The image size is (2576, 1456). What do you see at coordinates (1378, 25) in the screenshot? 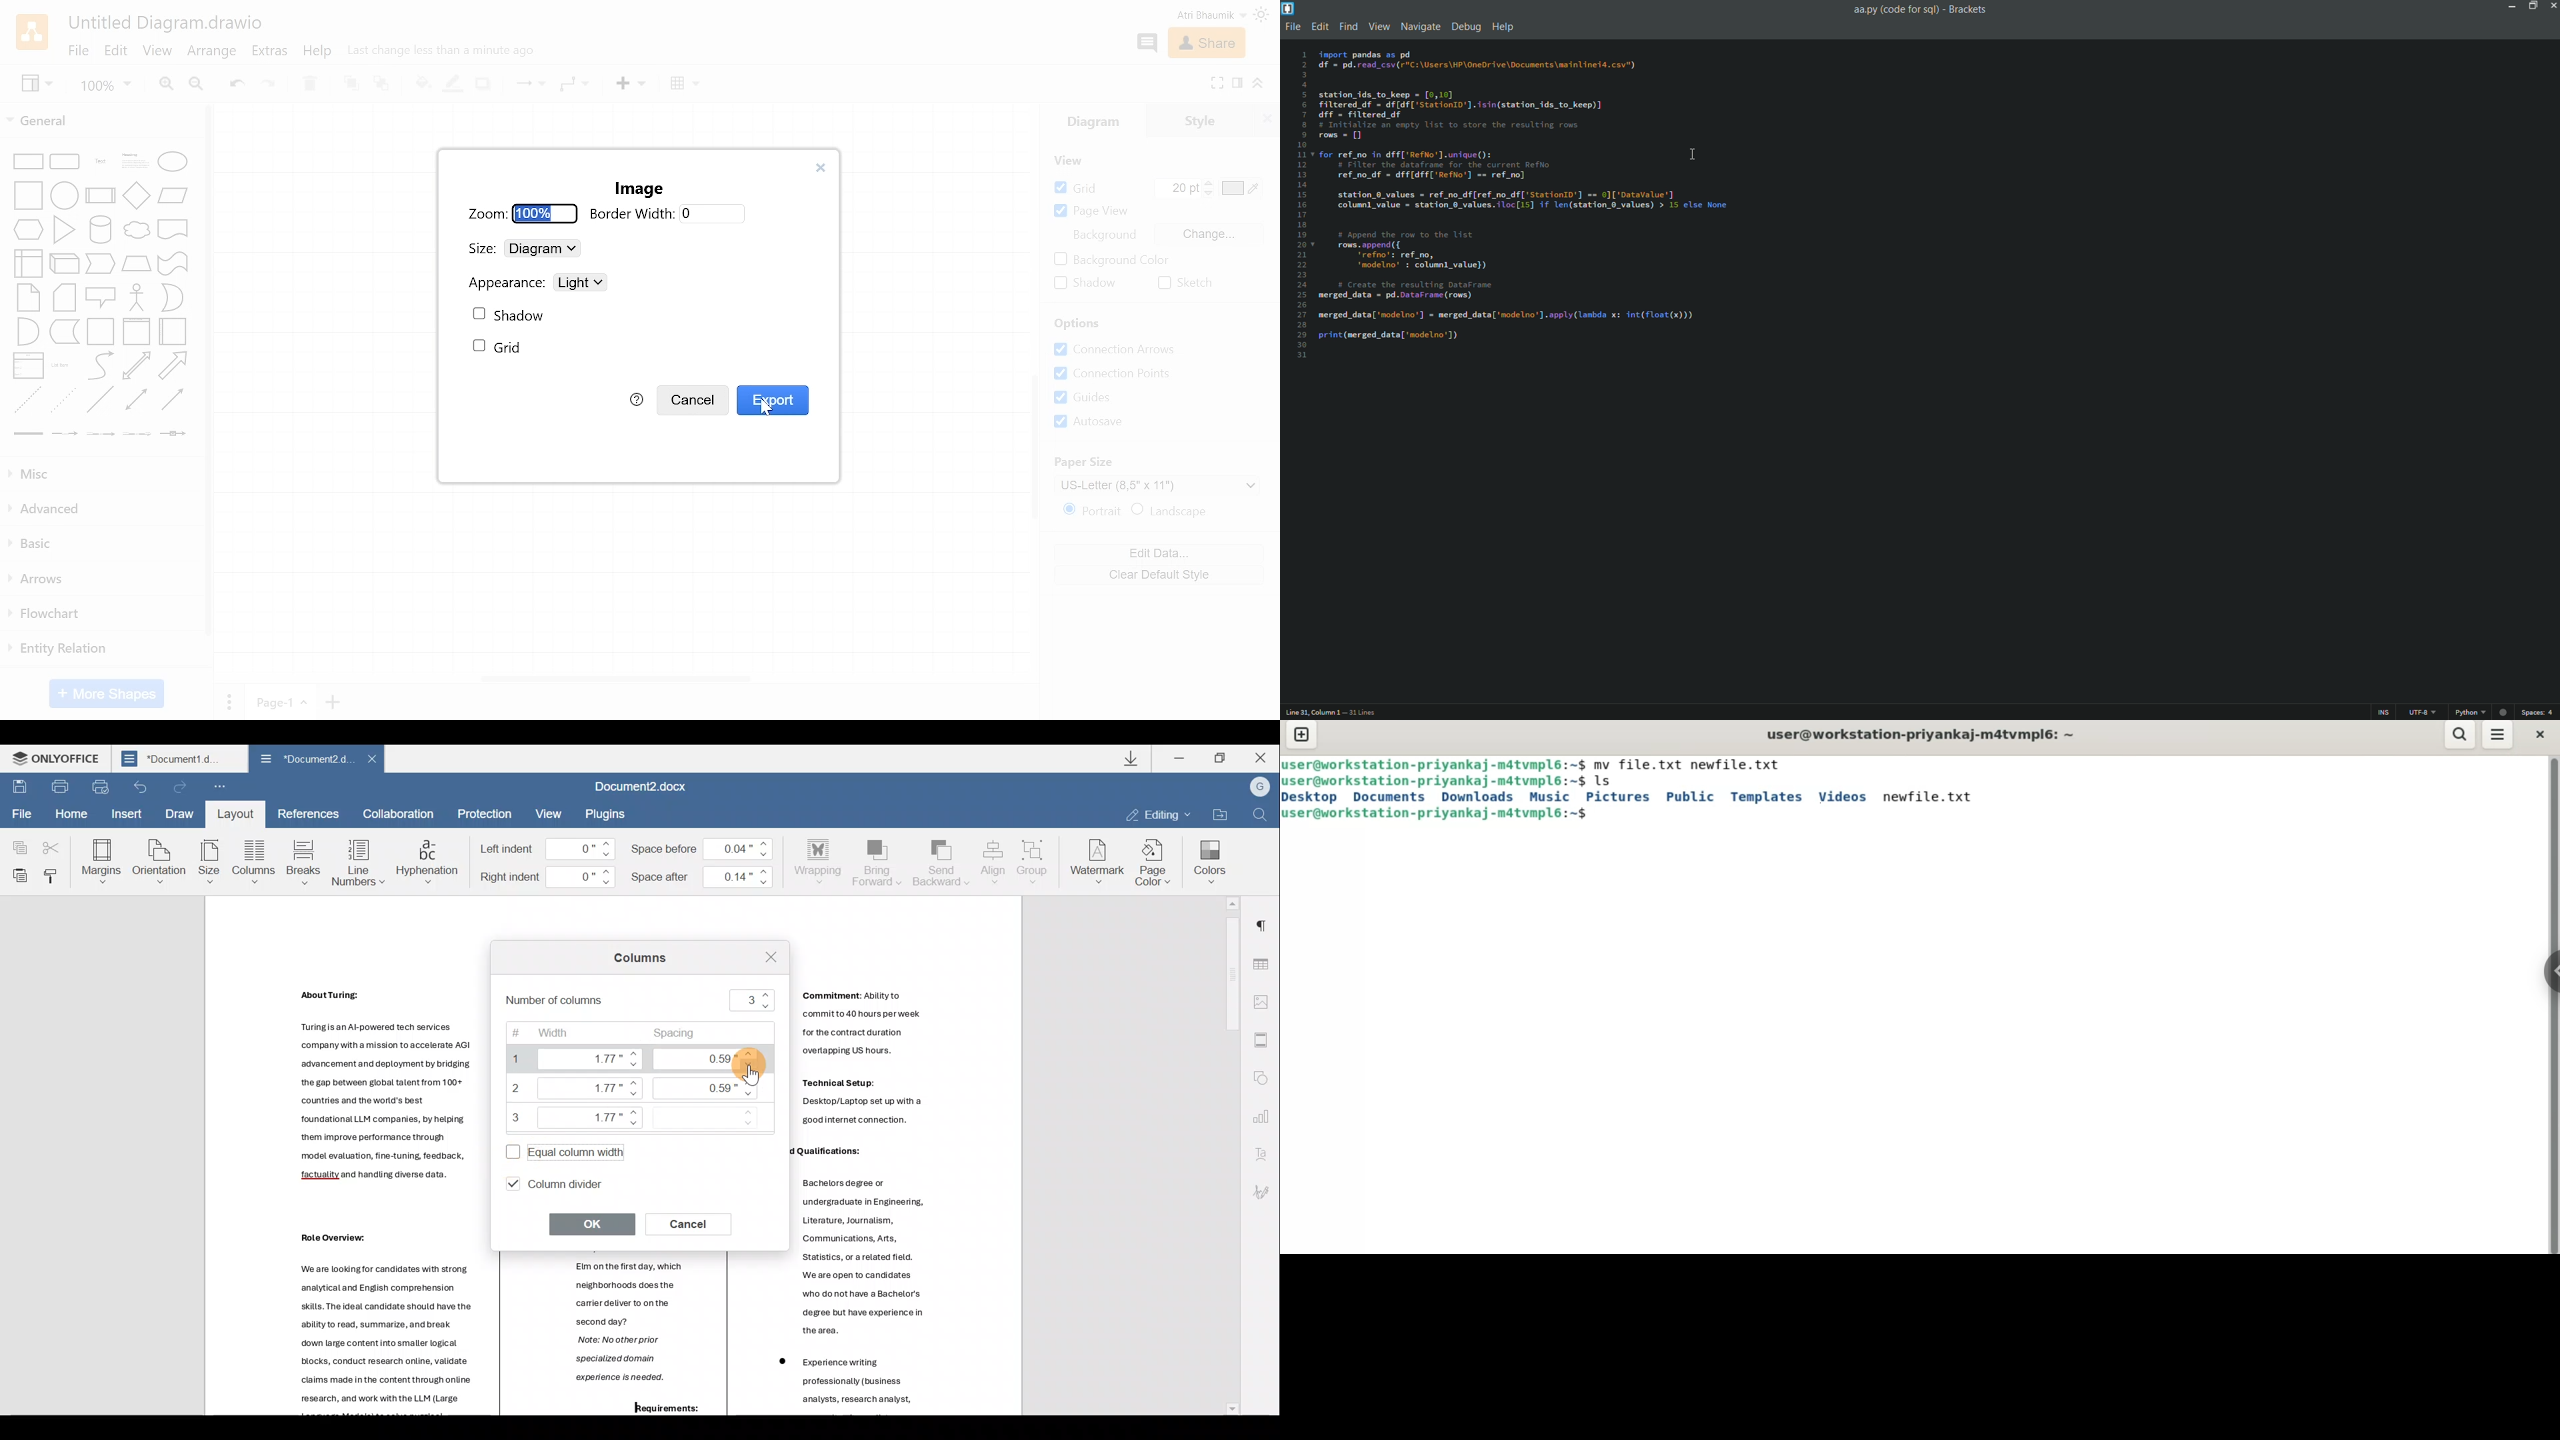
I see `view menu` at bounding box center [1378, 25].